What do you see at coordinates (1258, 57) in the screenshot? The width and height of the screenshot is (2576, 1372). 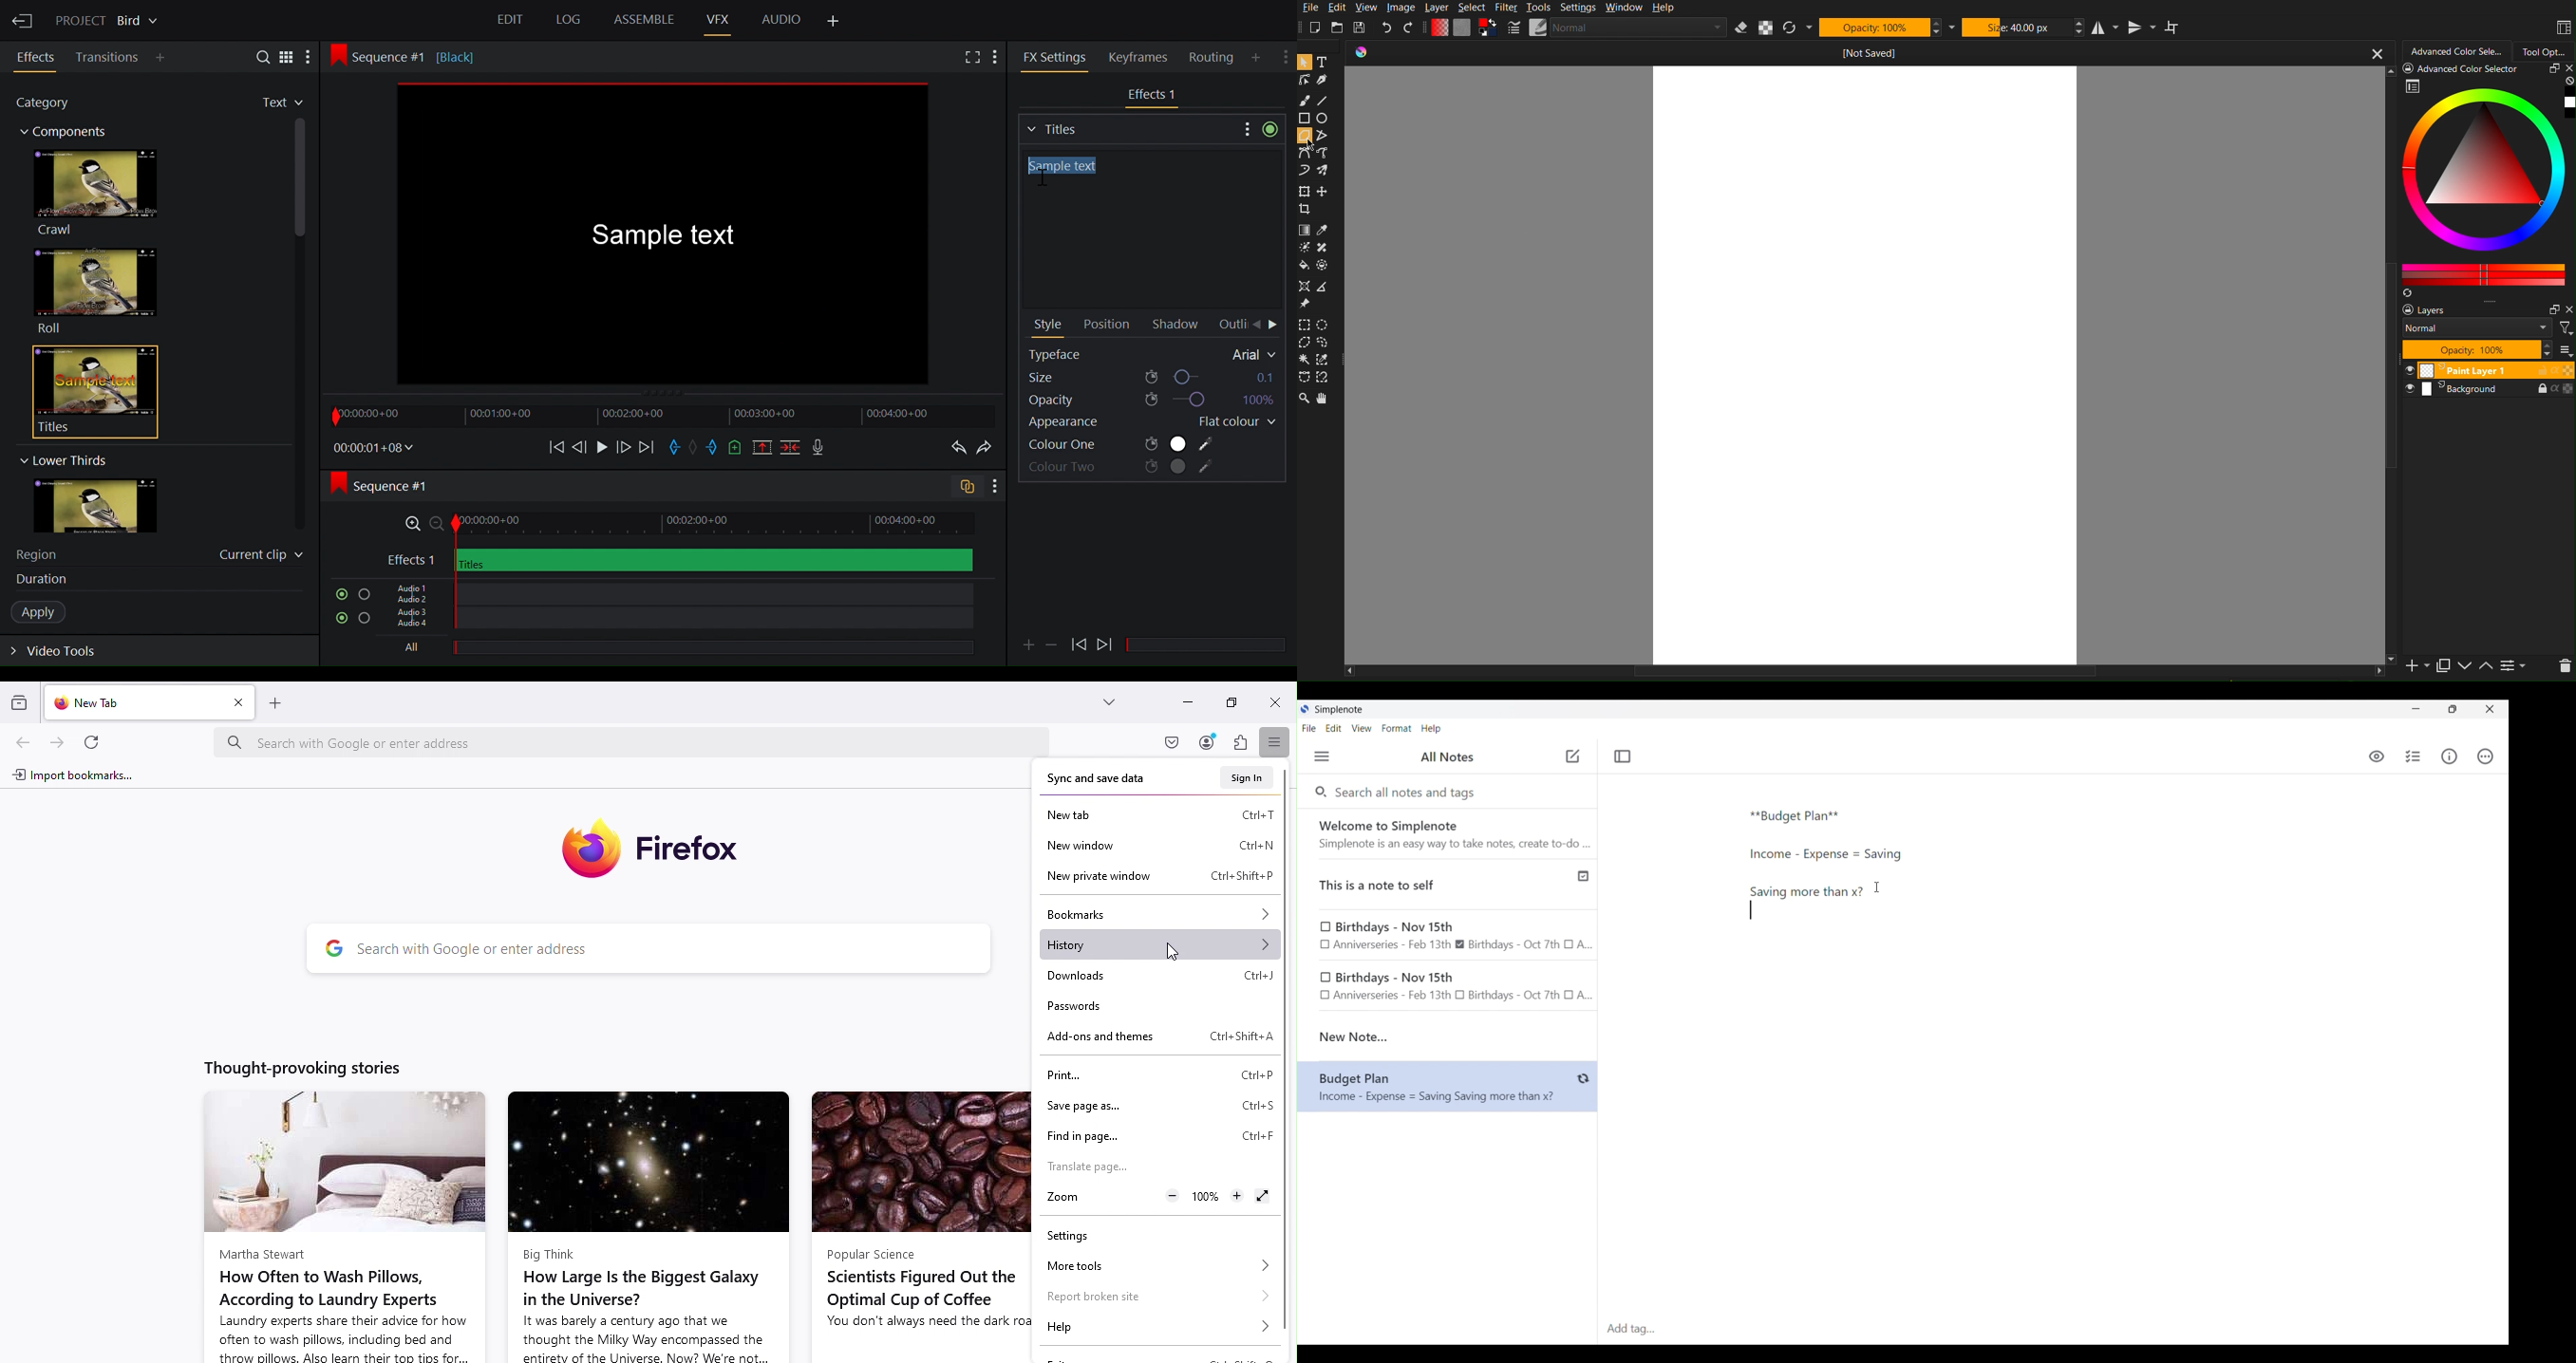 I see `Add Panel` at bounding box center [1258, 57].